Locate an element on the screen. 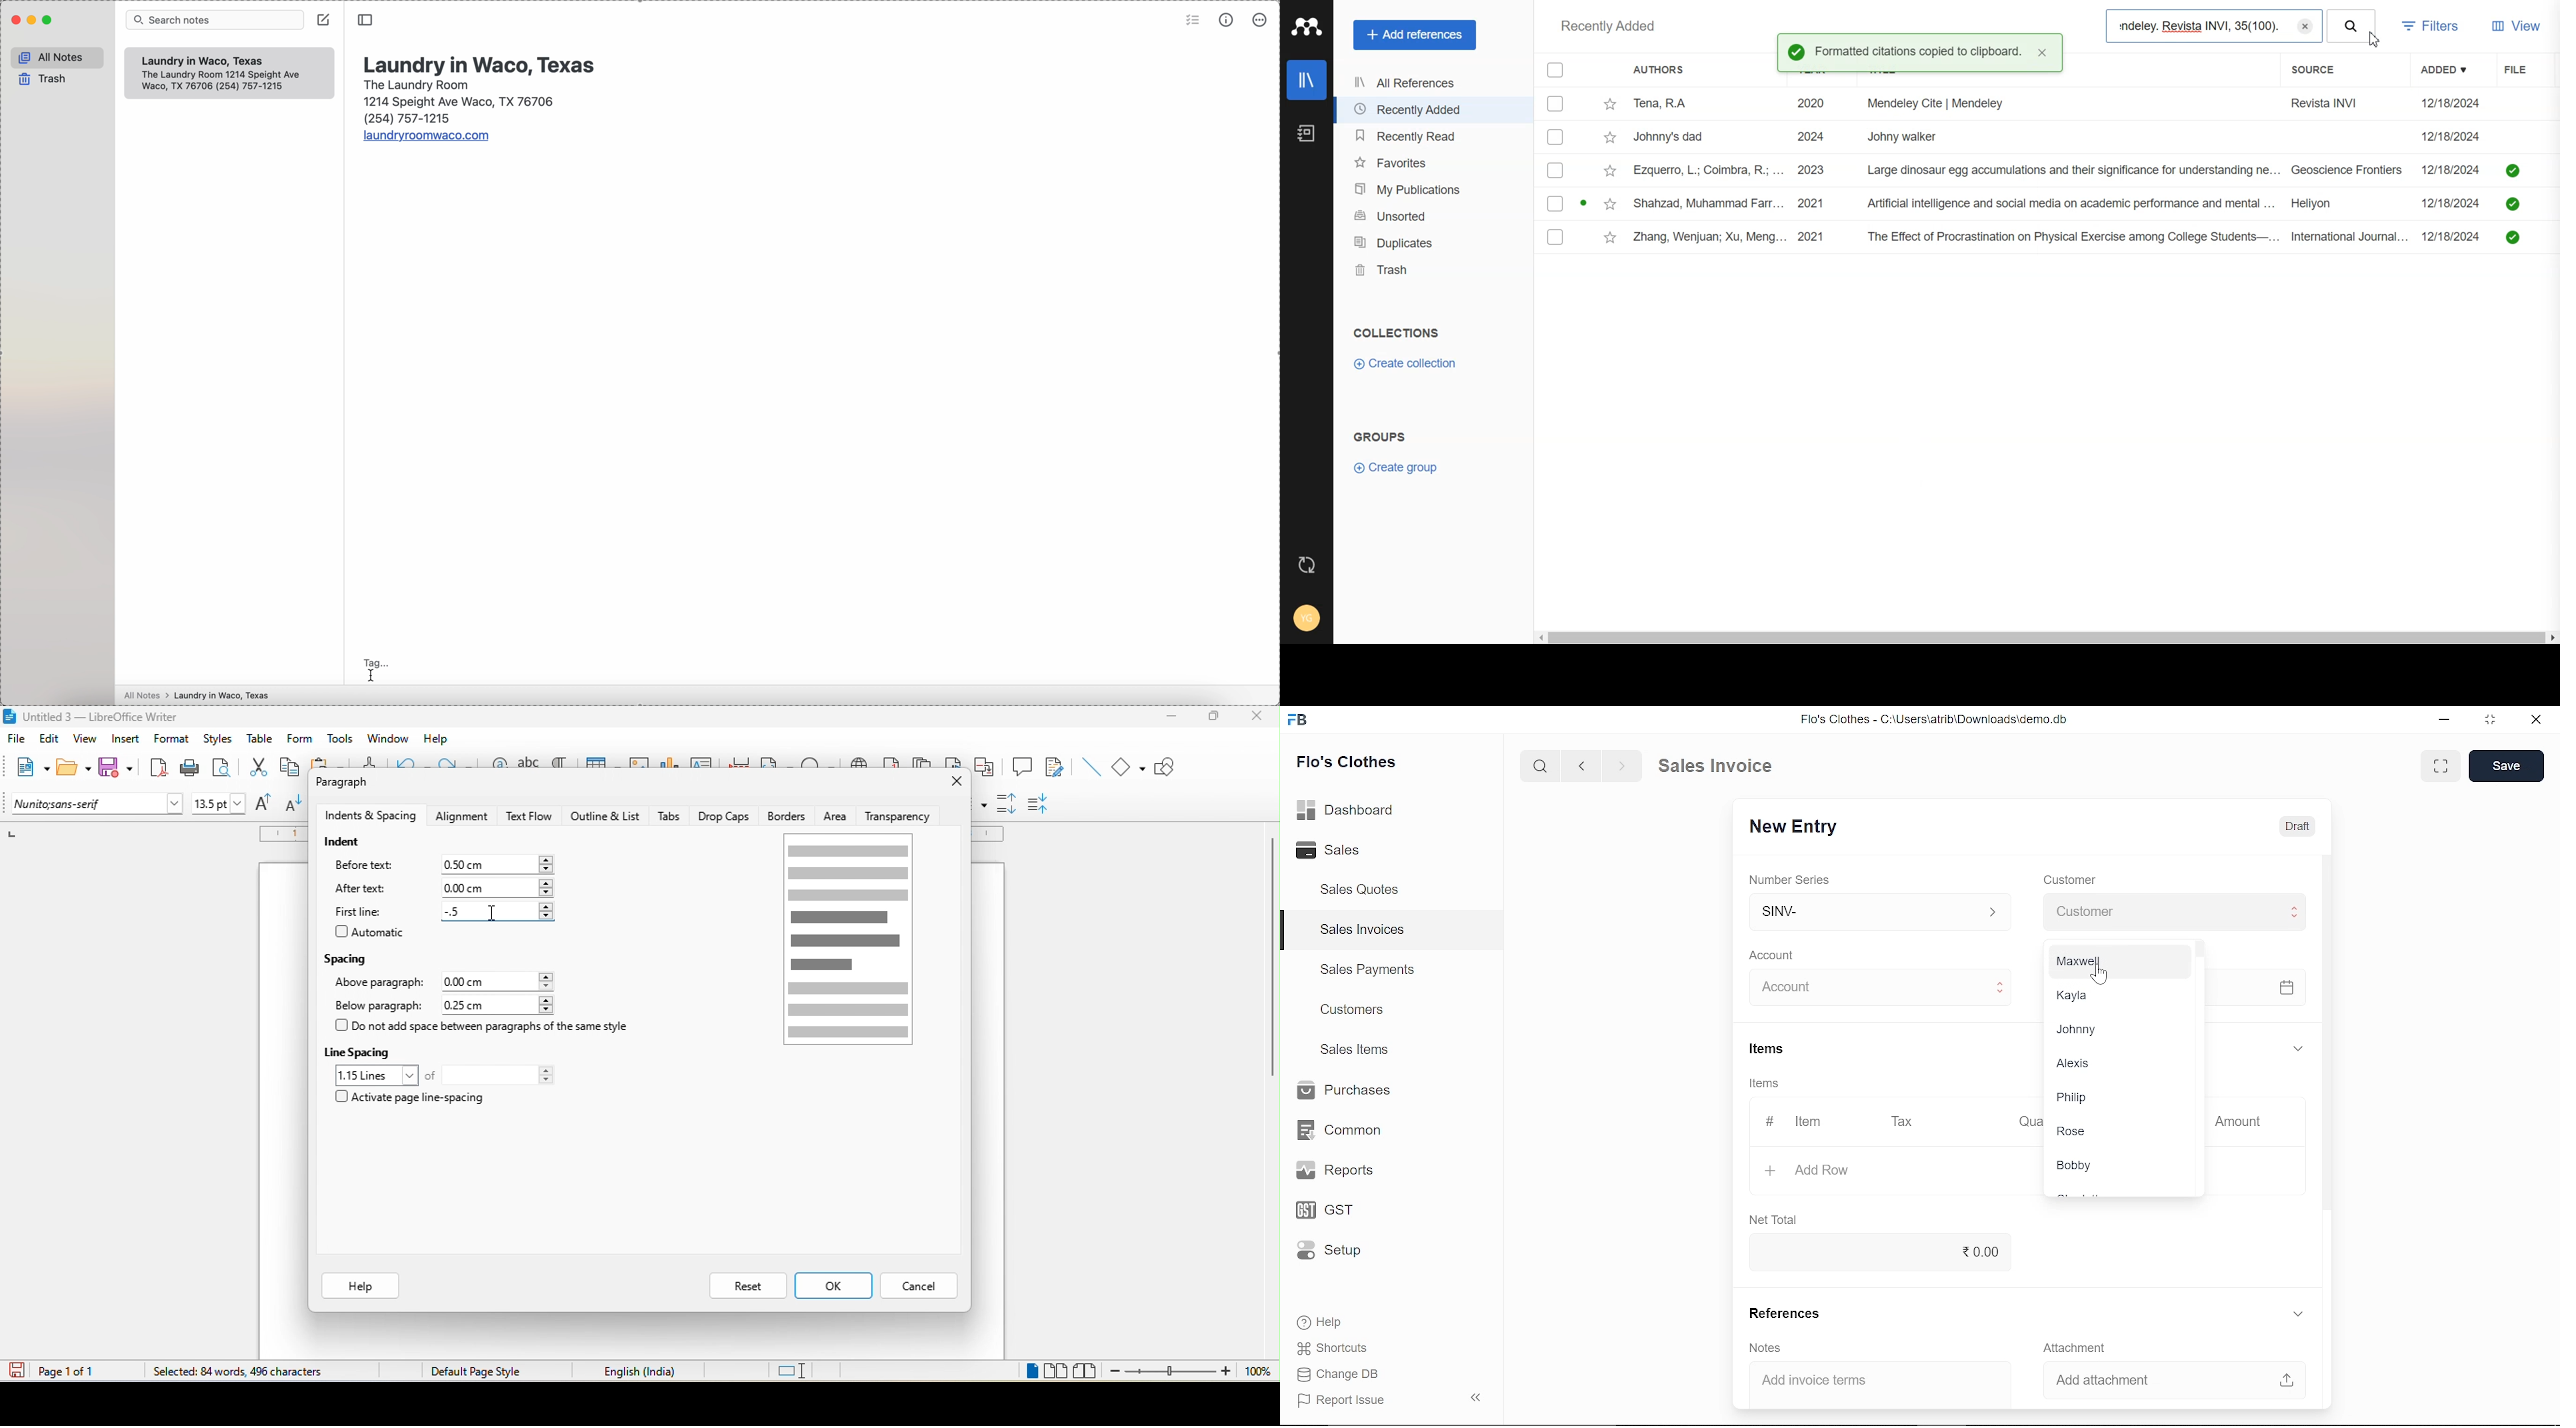 The height and width of the screenshot is (1428, 2576). Sales is located at coordinates (1350, 851).